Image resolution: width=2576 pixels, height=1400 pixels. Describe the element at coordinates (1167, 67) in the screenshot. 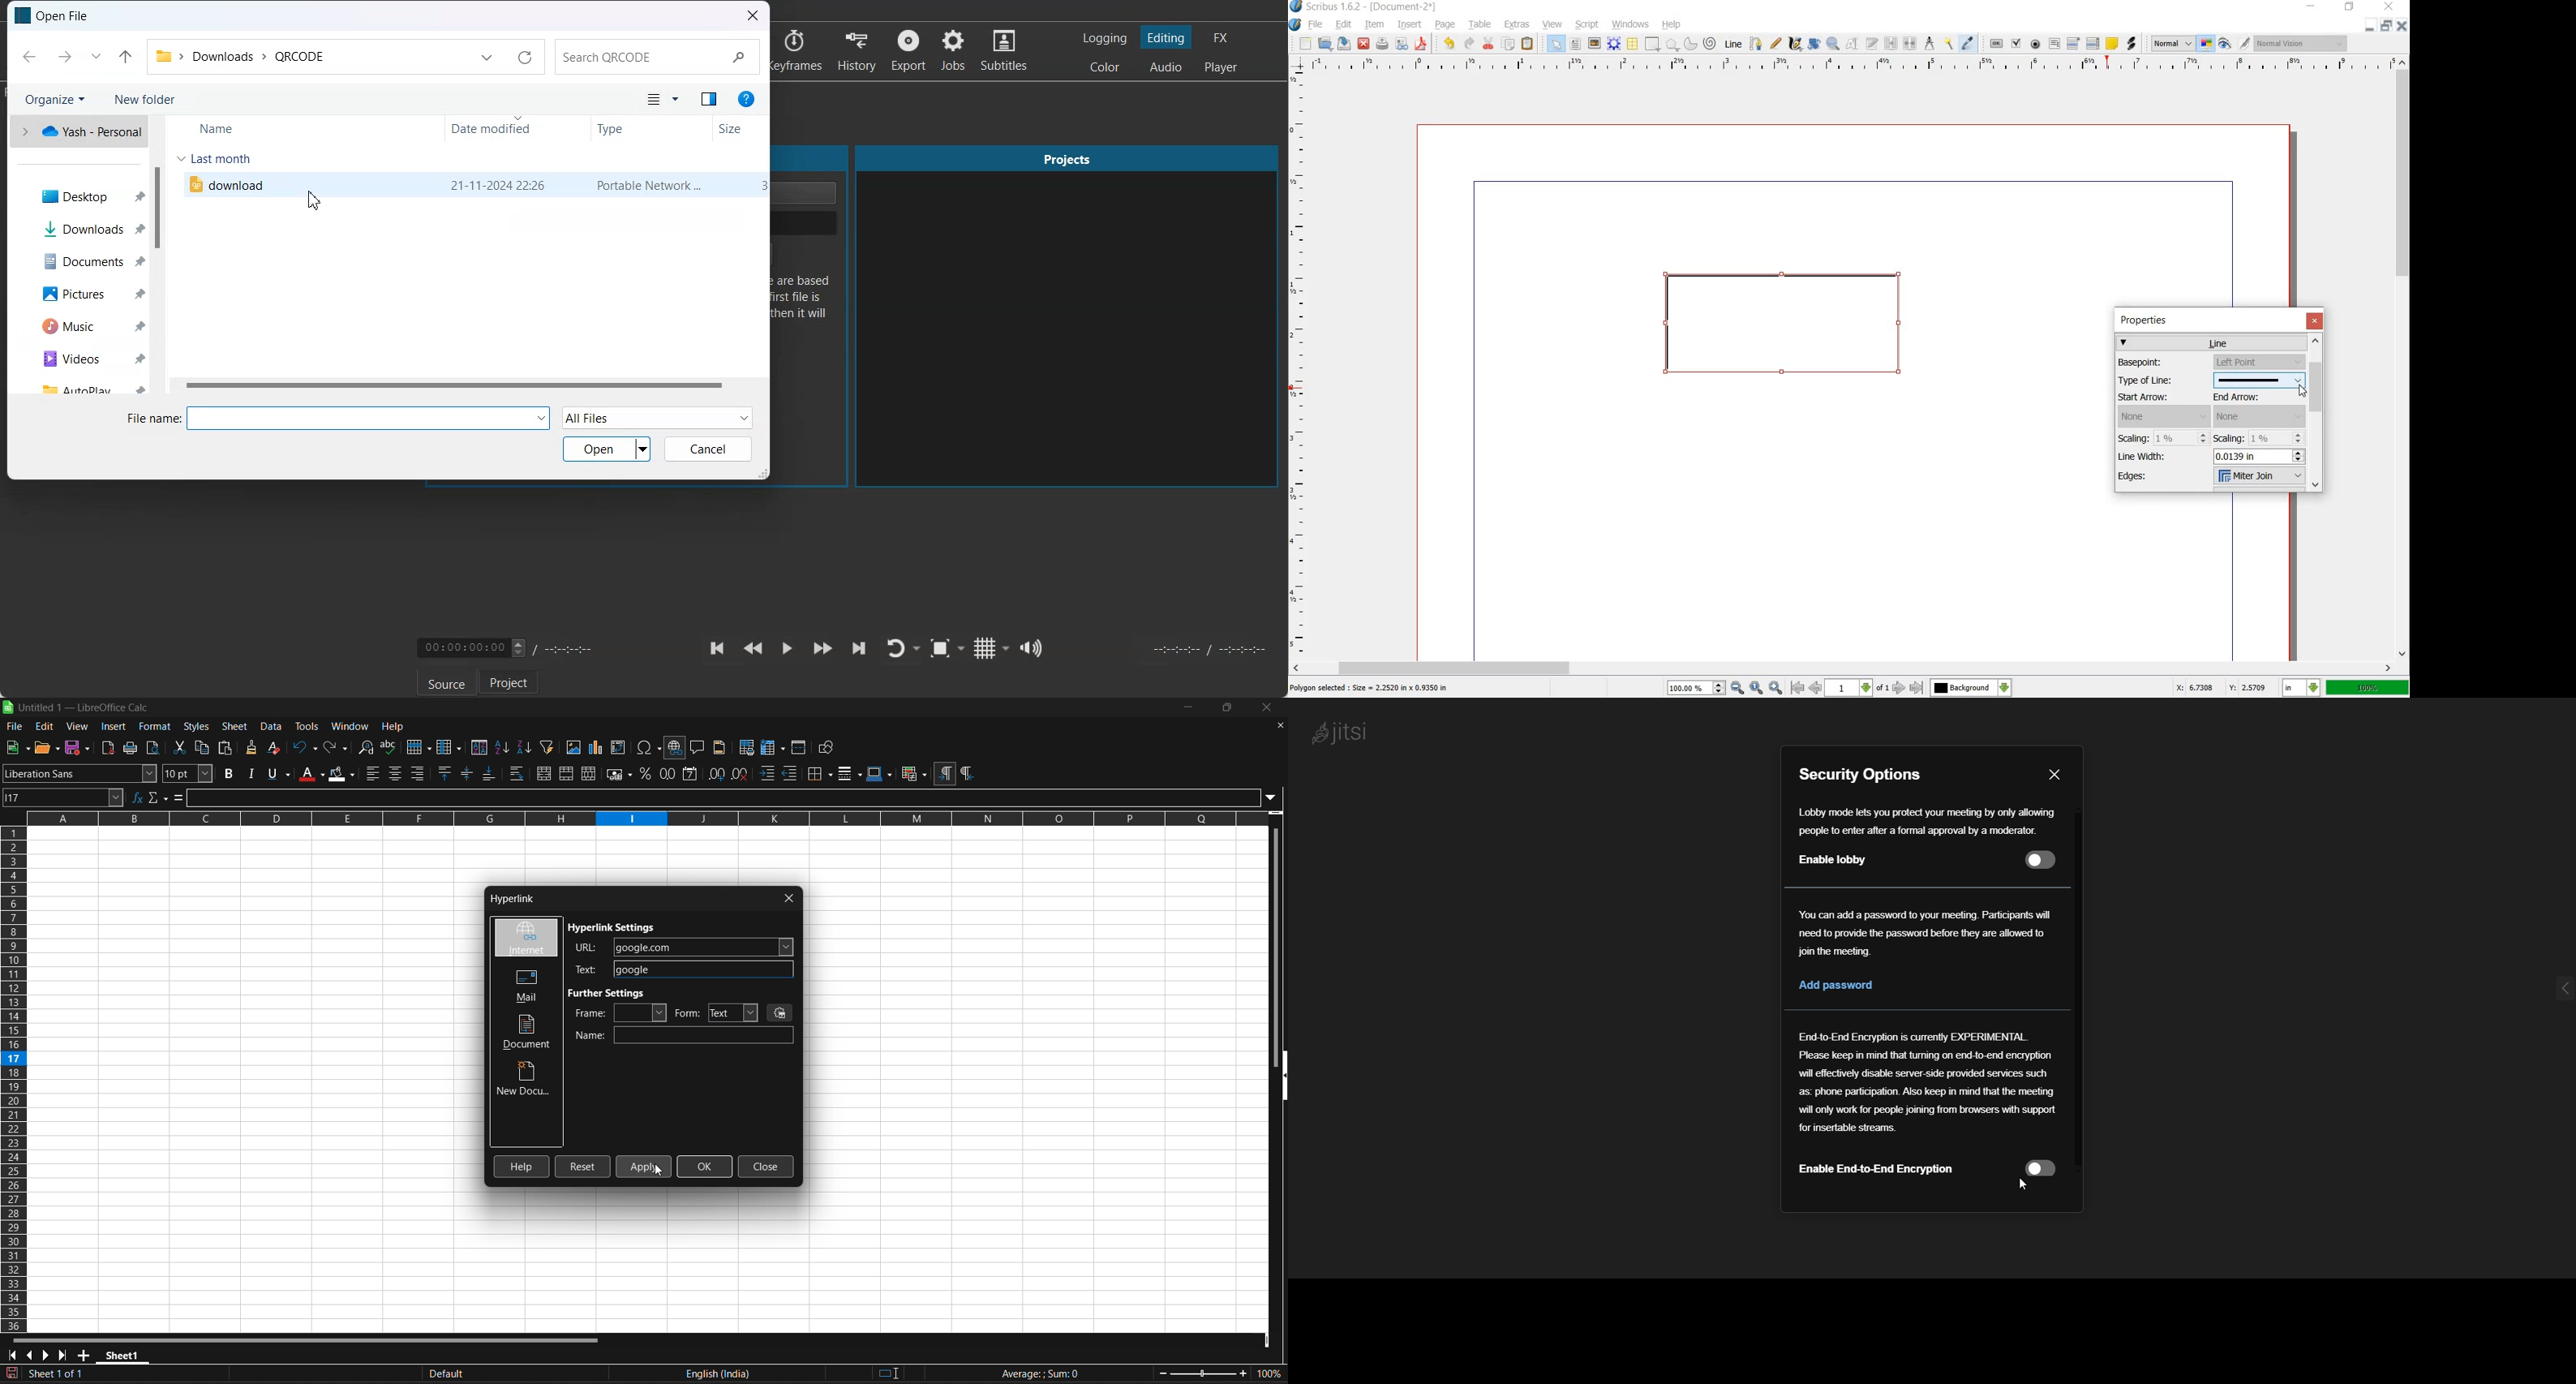

I see `Switching to the Audio layout` at that location.